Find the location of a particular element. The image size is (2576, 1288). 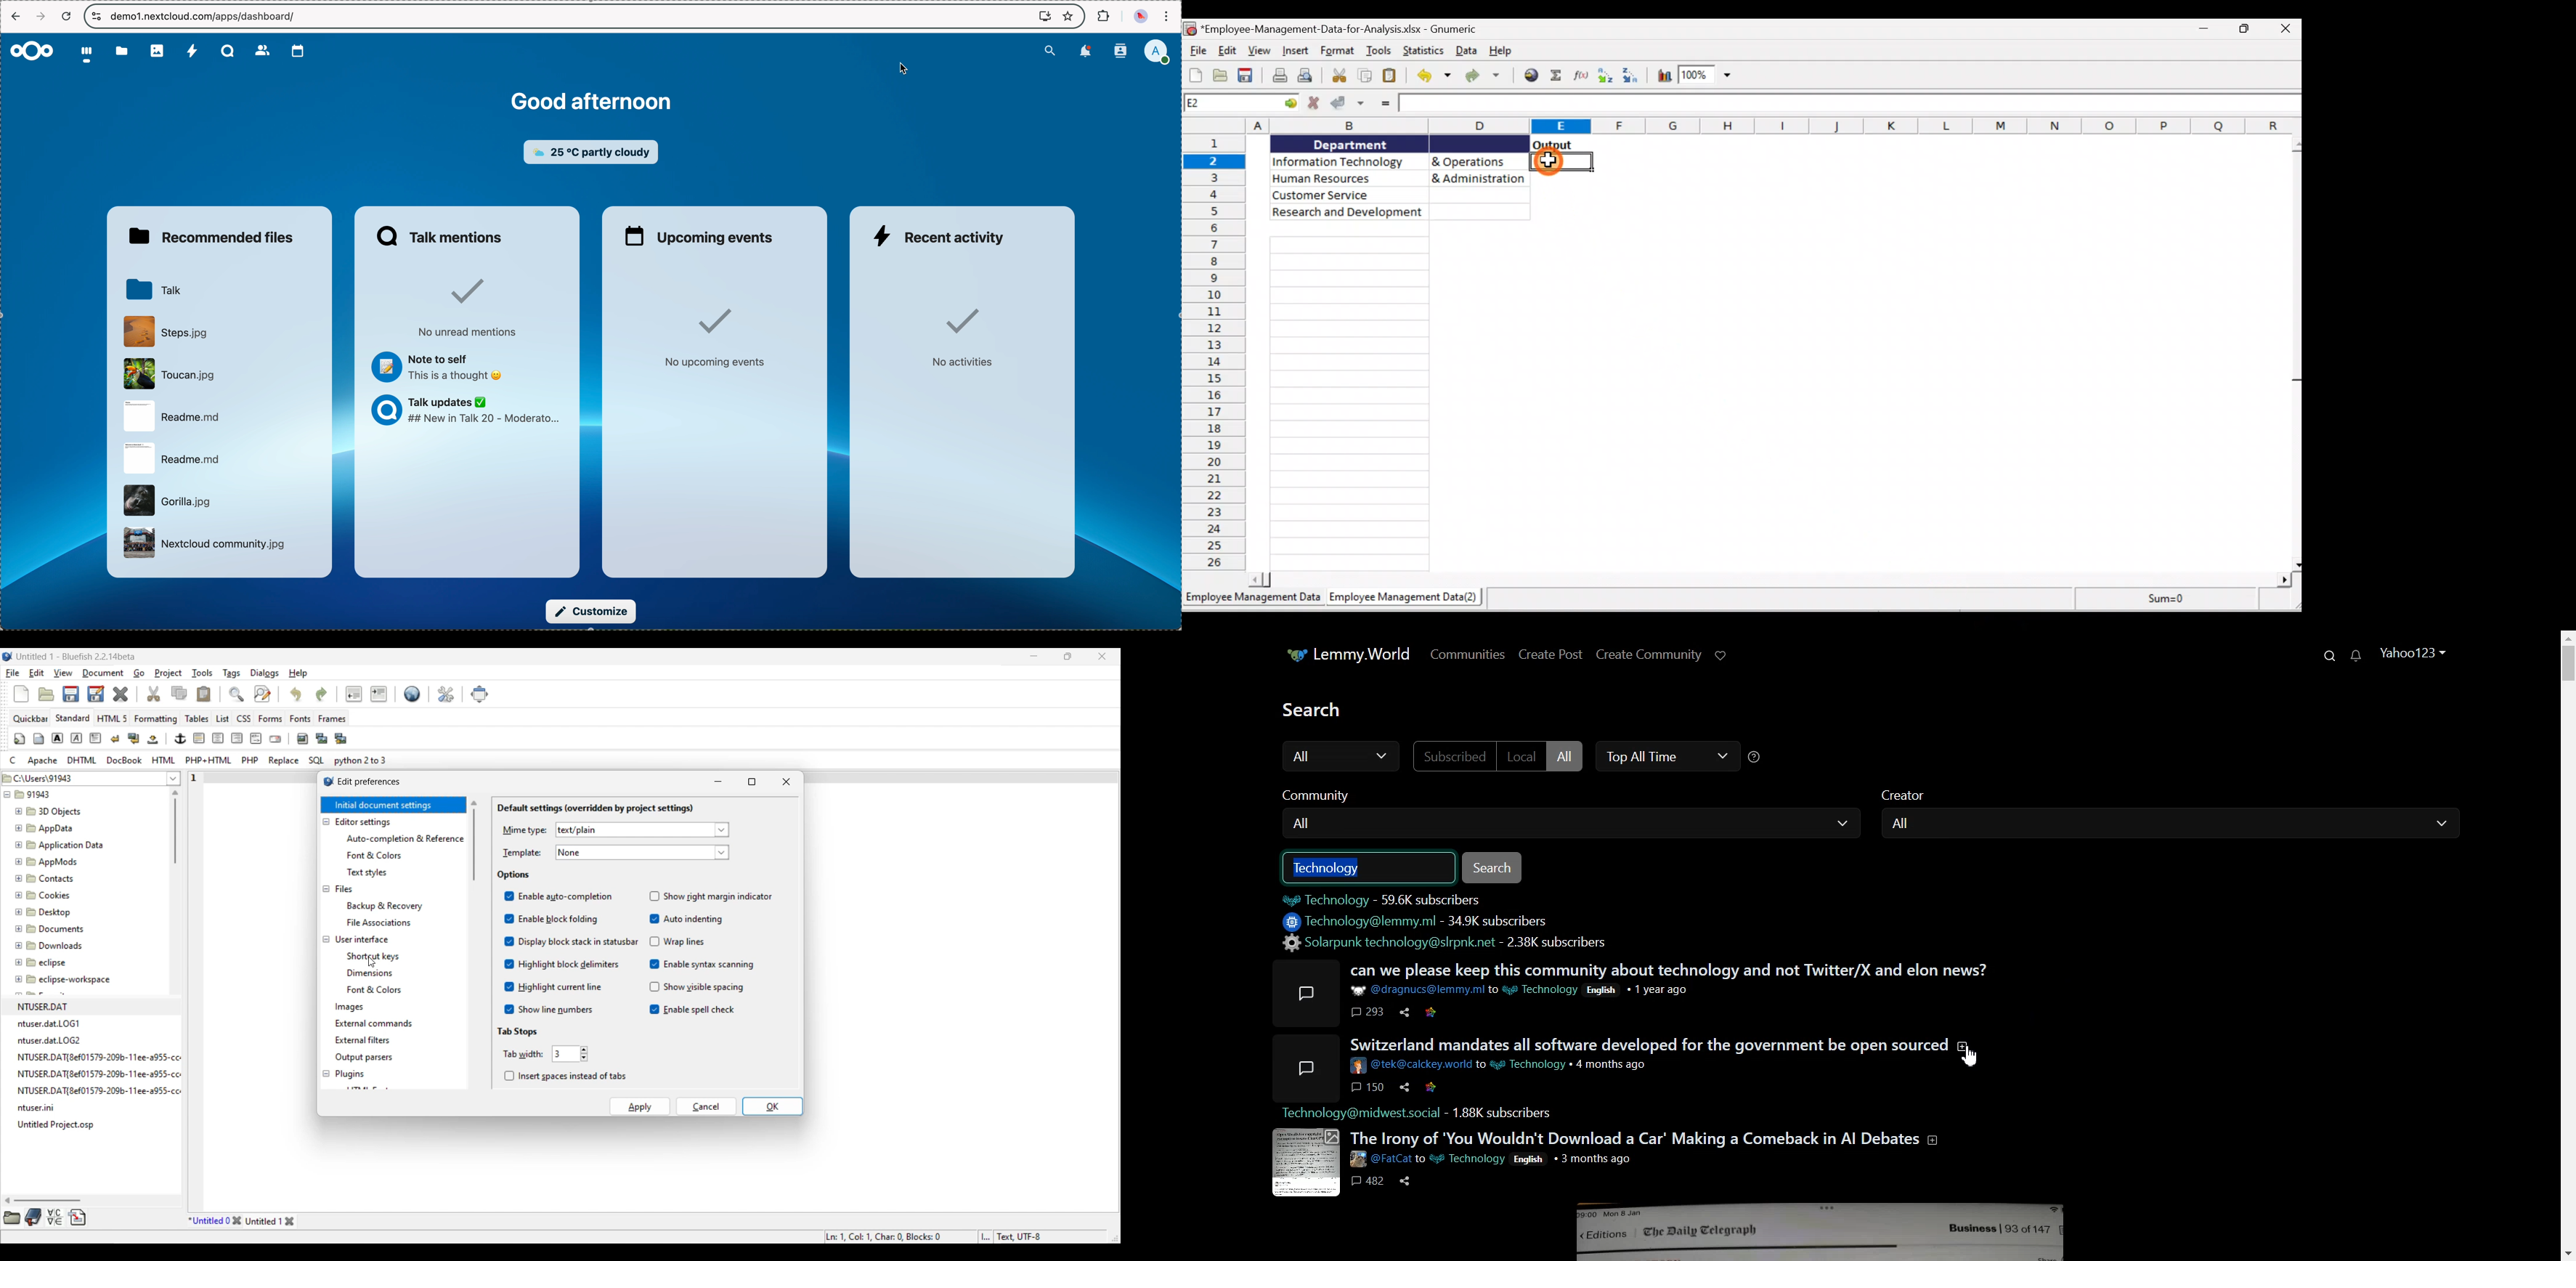

photos is located at coordinates (158, 51).